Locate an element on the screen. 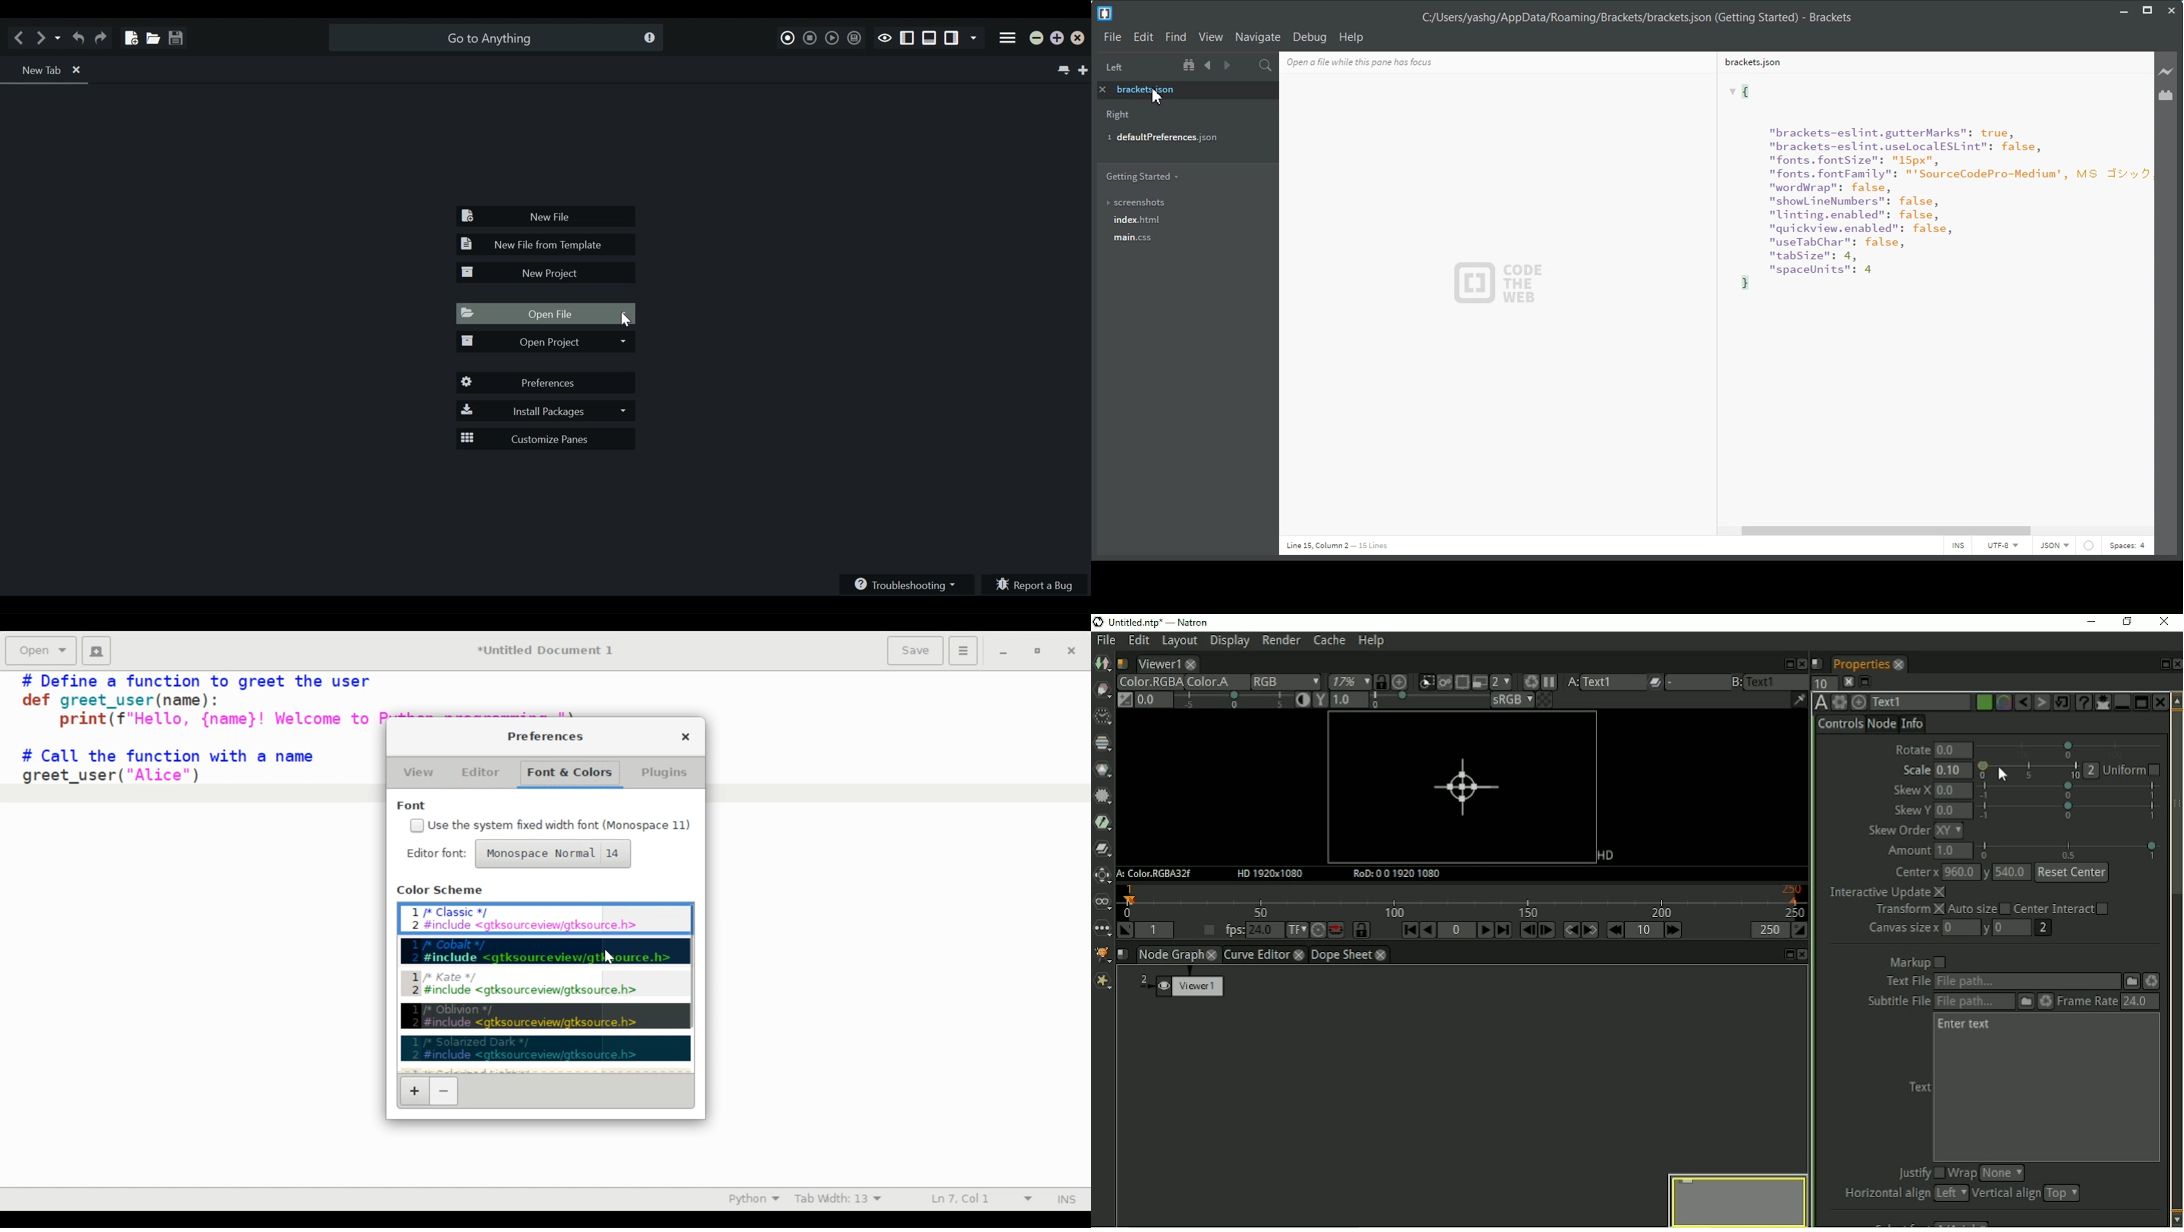 Image resolution: width=2184 pixels, height=1232 pixels. Views is located at coordinates (1101, 904).